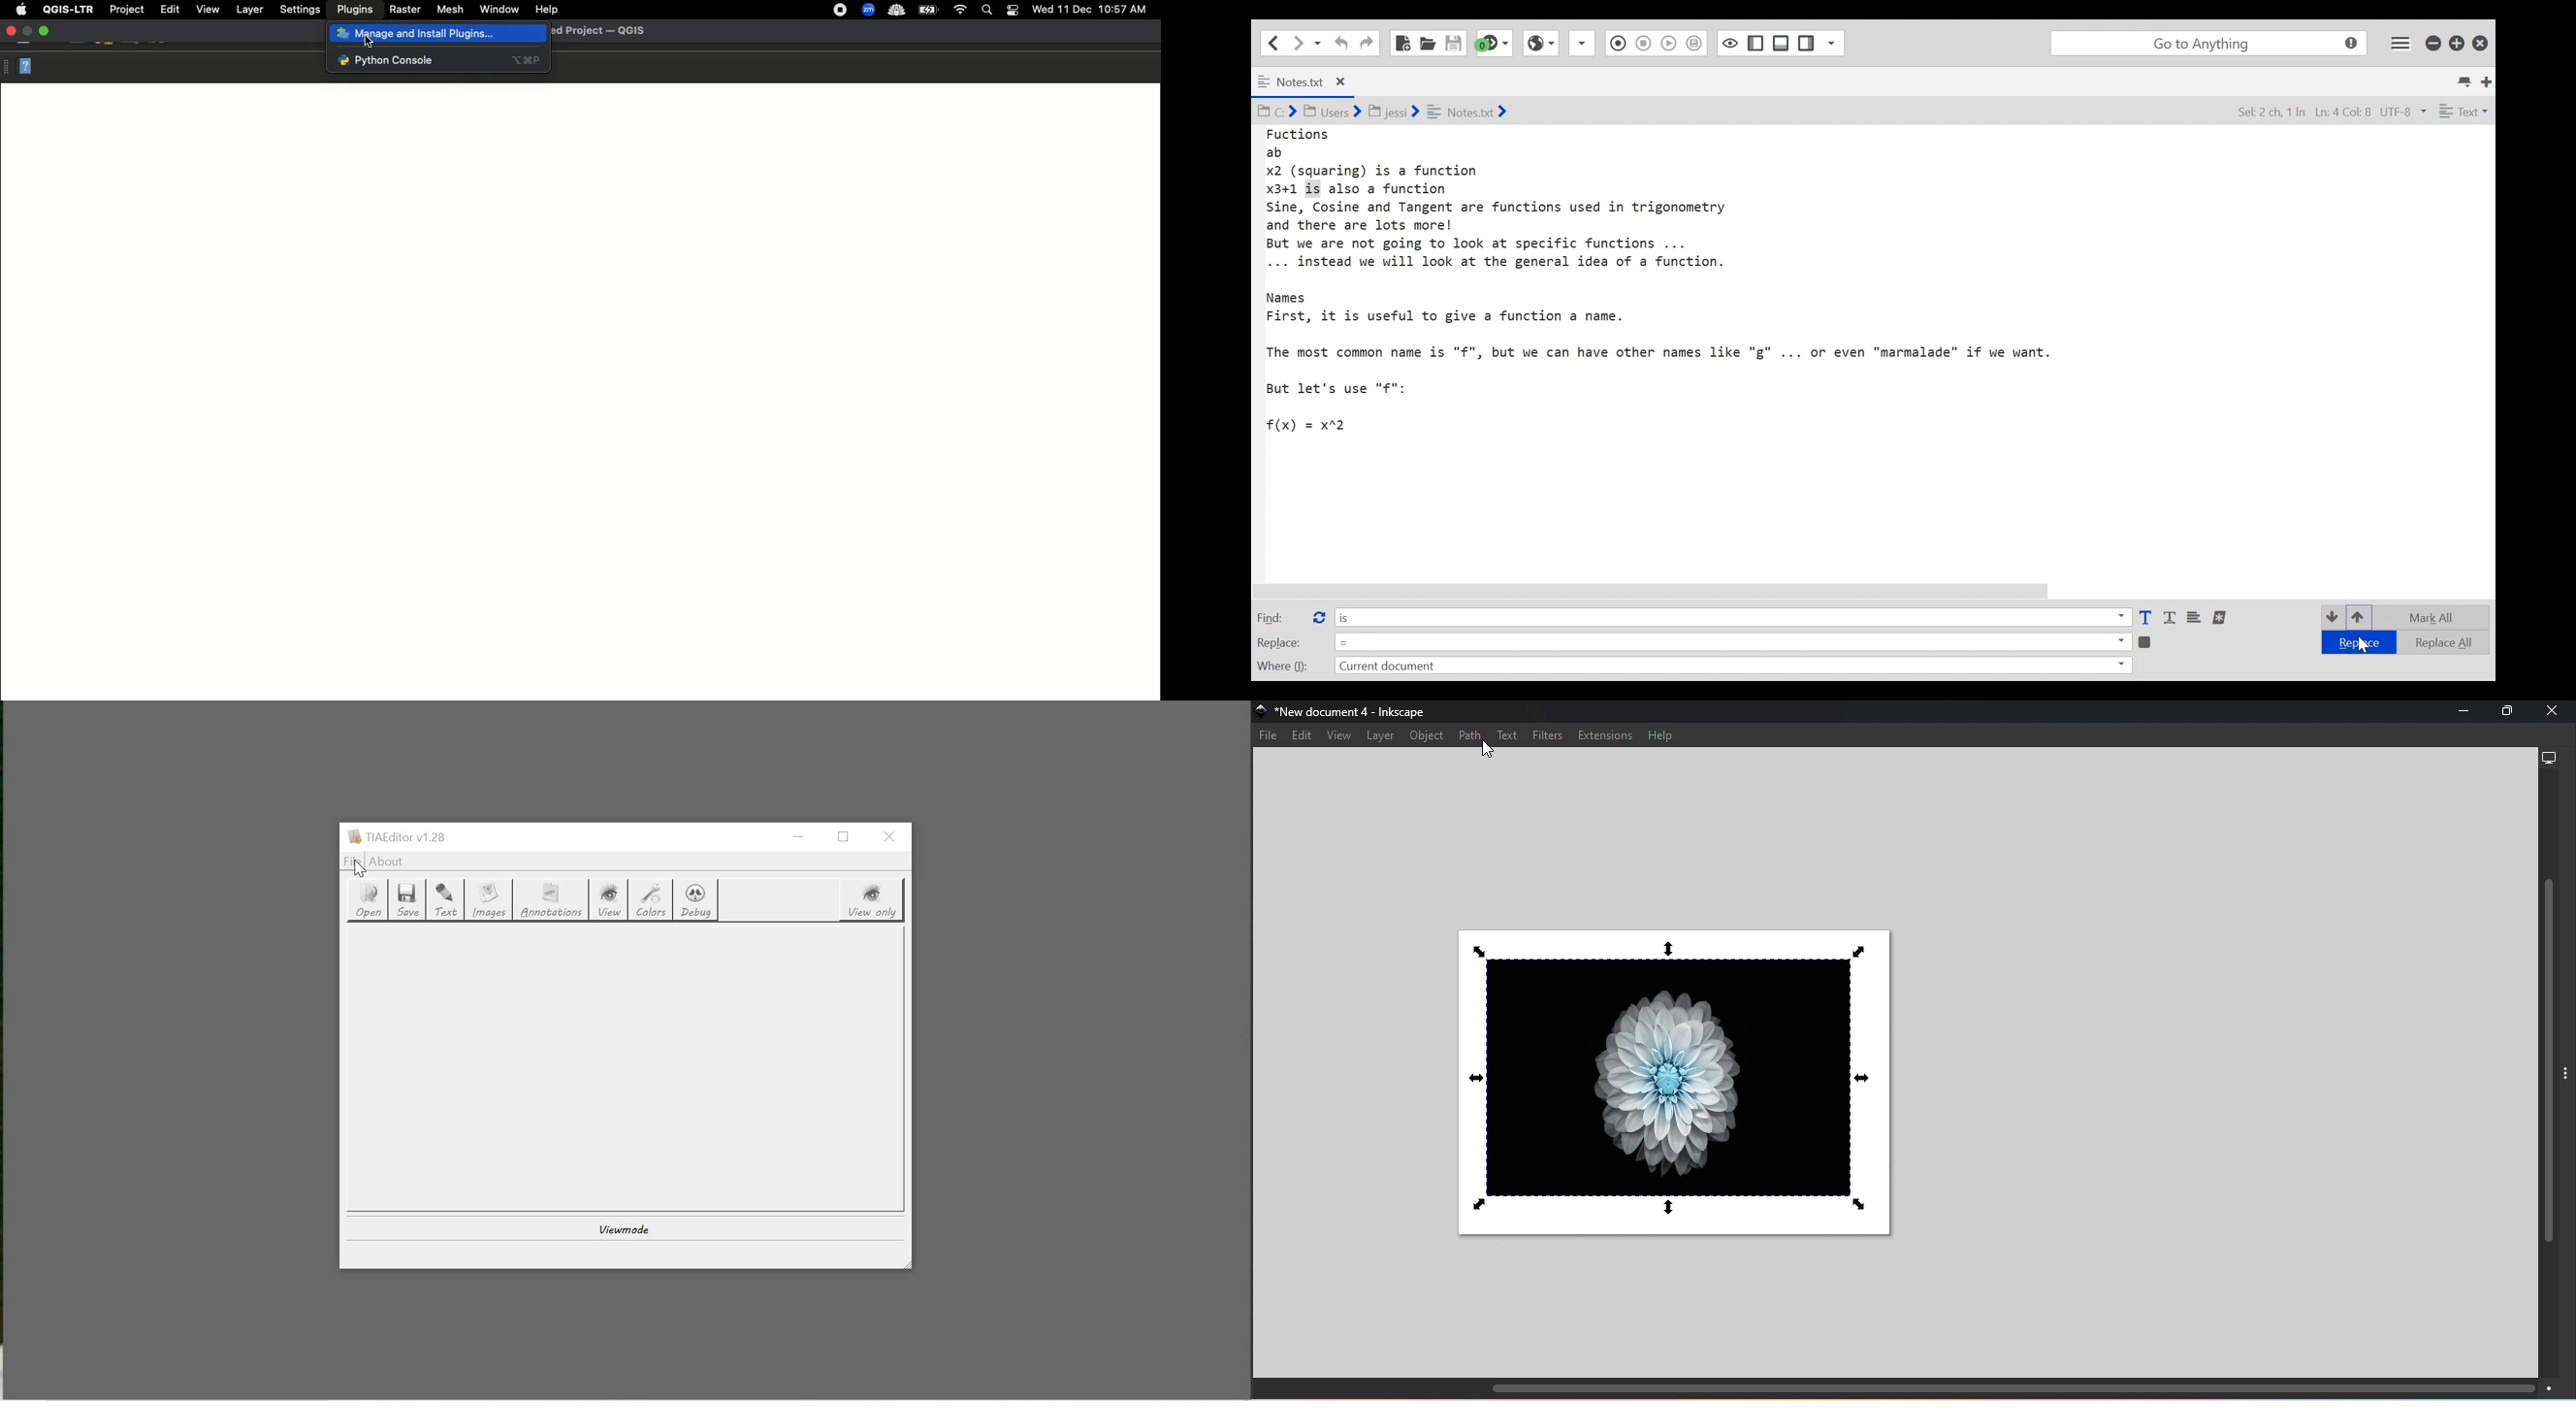  What do you see at coordinates (1546, 734) in the screenshot?
I see `Filters` at bounding box center [1546, 734].